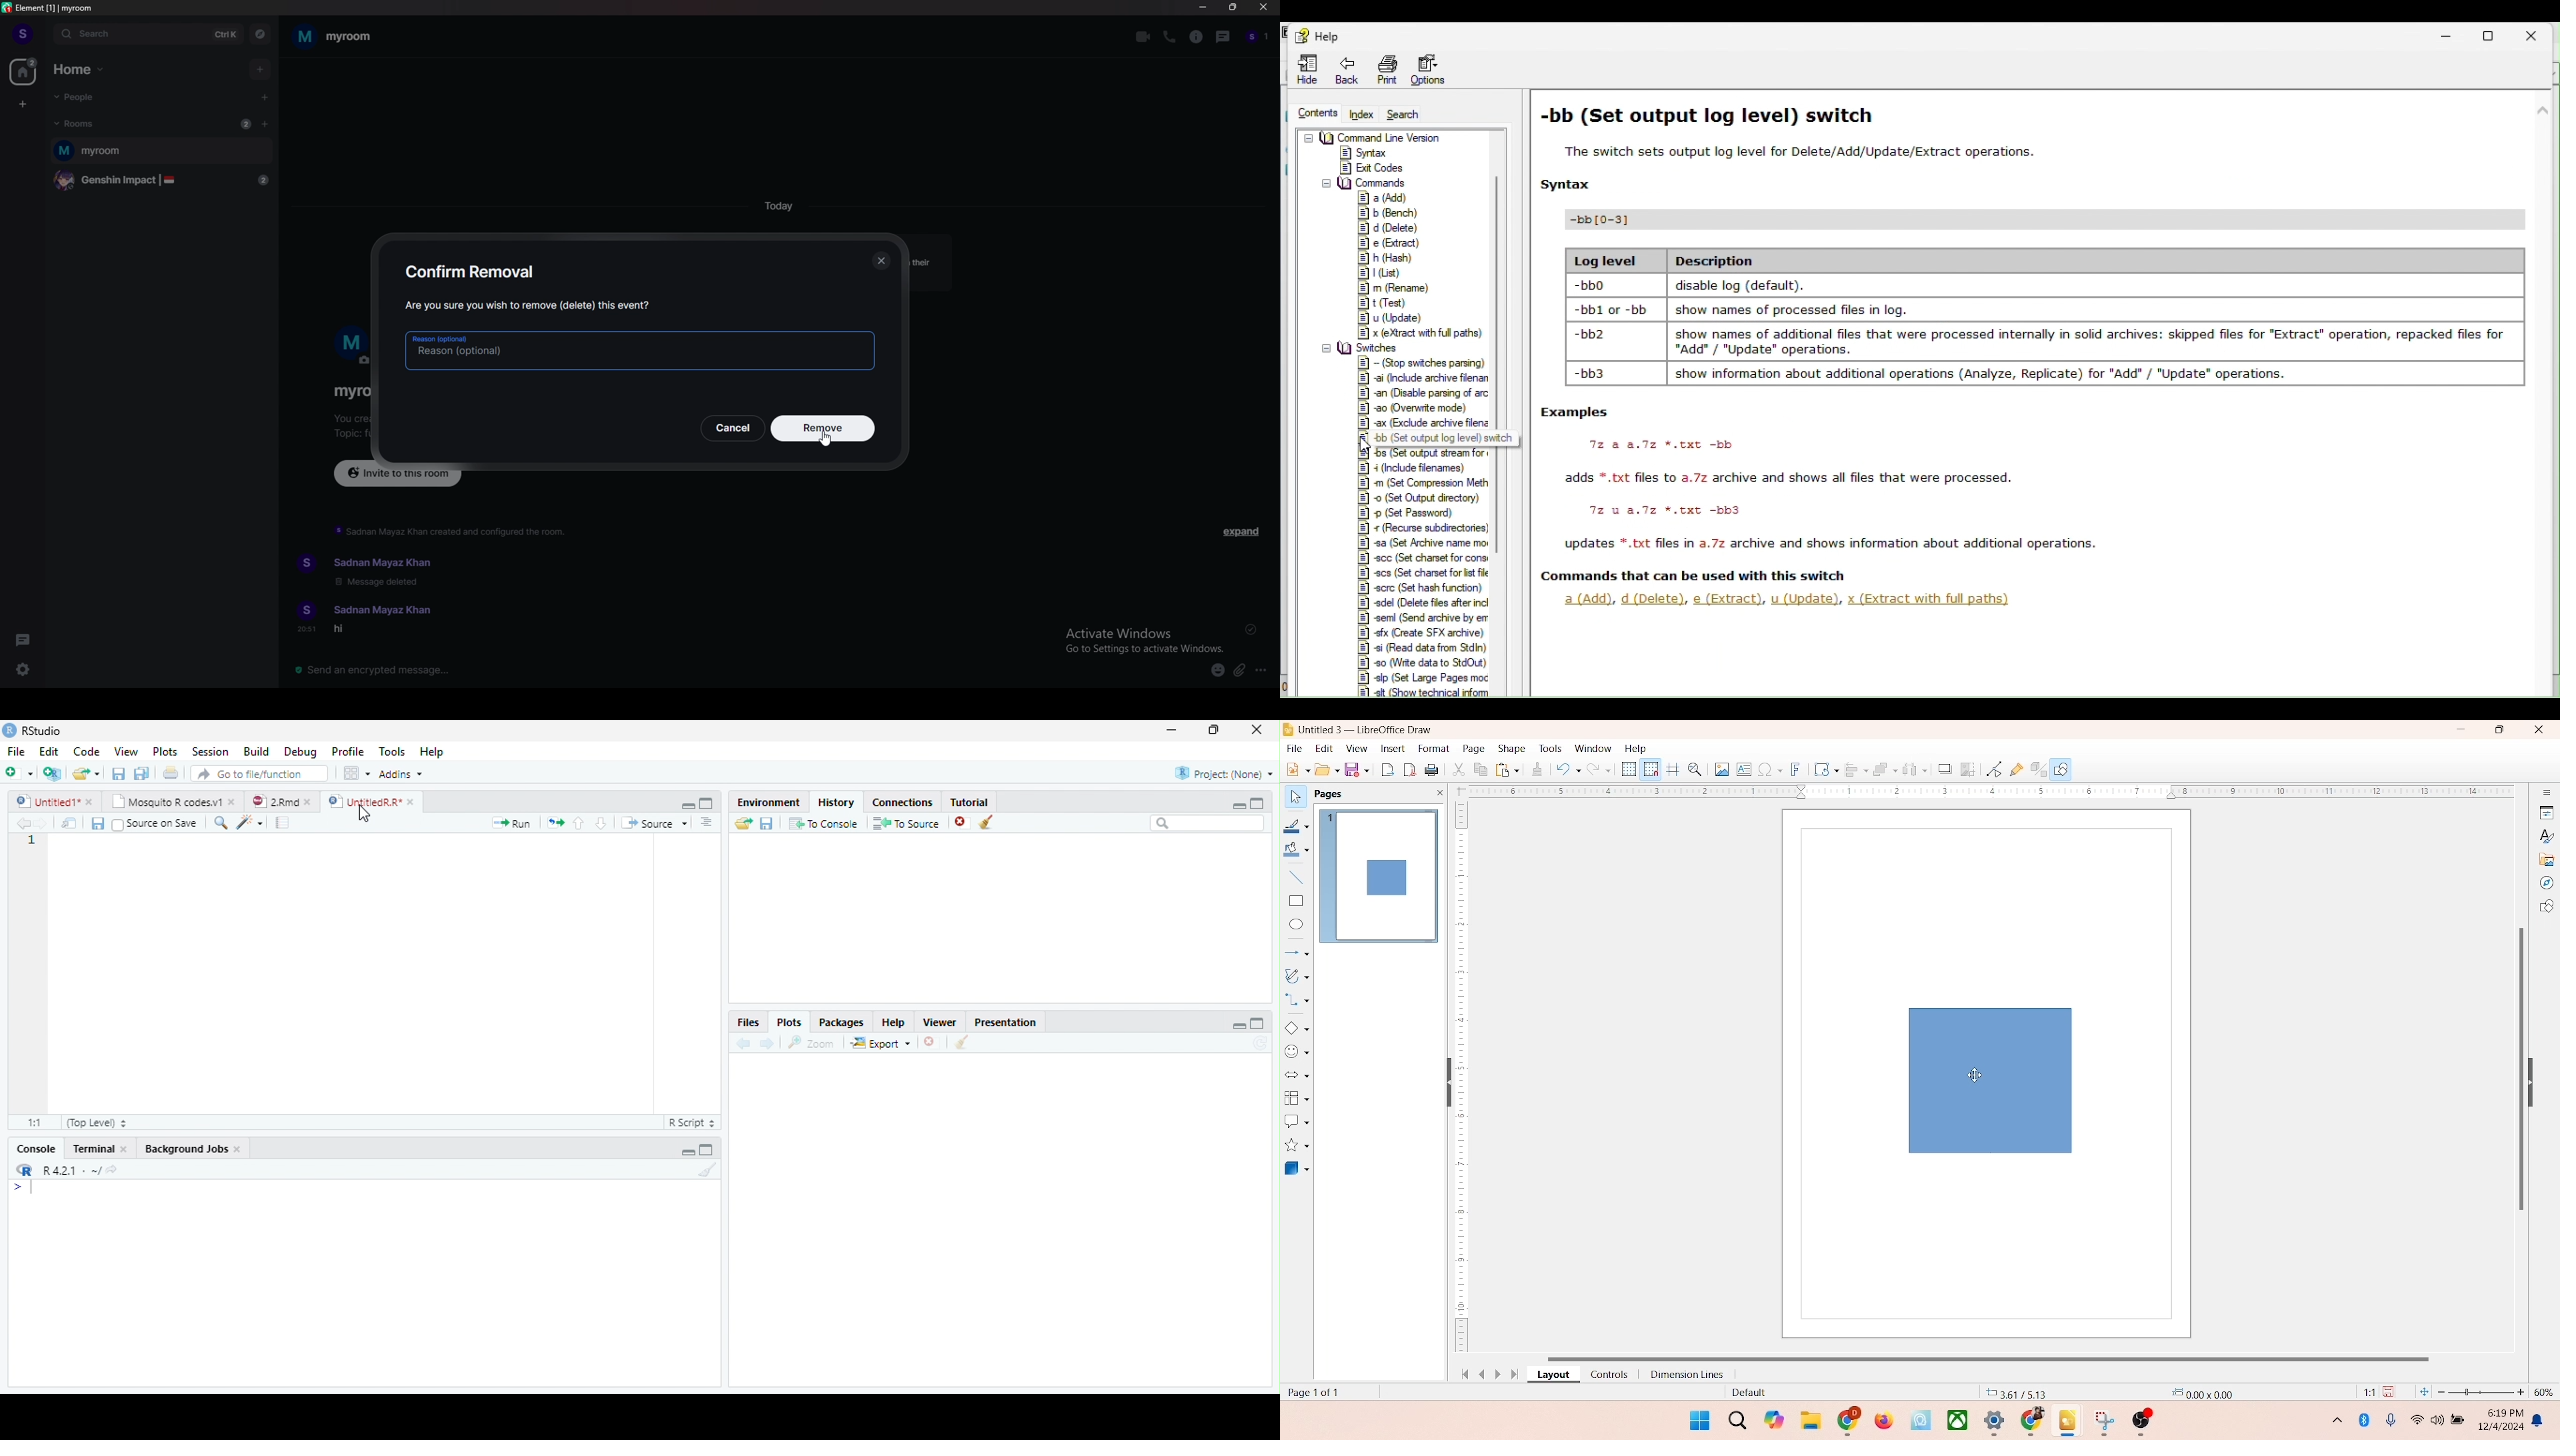 This screenshot has height=1456, width=2576. What do you see at coordinates (1170, 731) in the screenshot?
I see `minimize` at bounding box center [1170, 731].